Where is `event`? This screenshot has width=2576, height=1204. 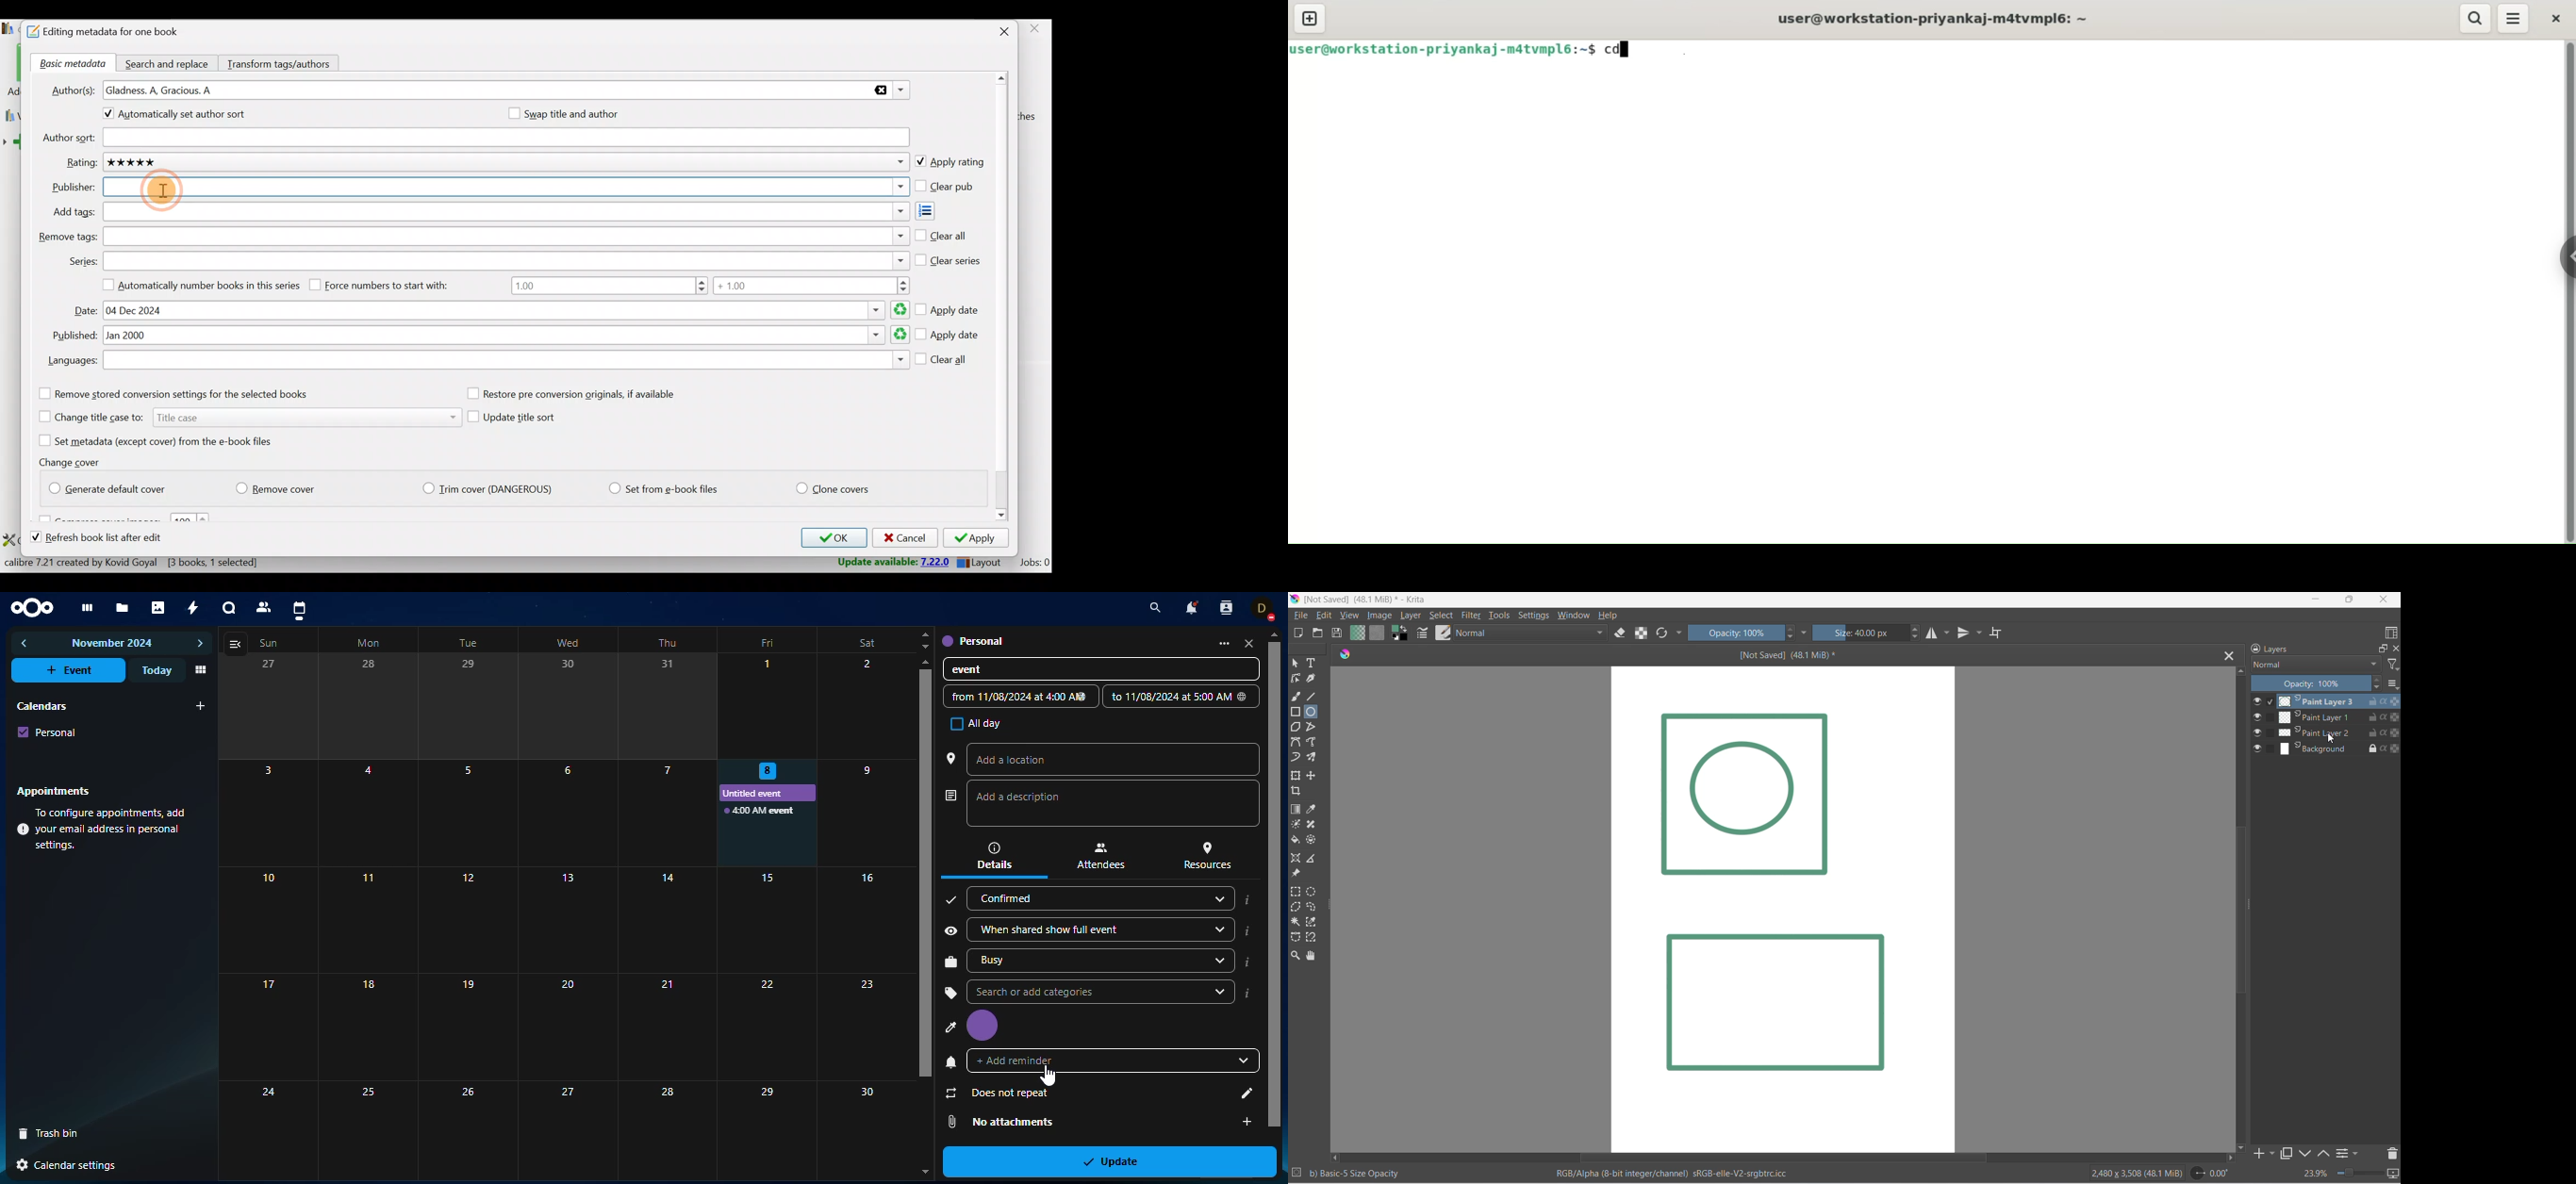 event is located at coordinates (71, 670).